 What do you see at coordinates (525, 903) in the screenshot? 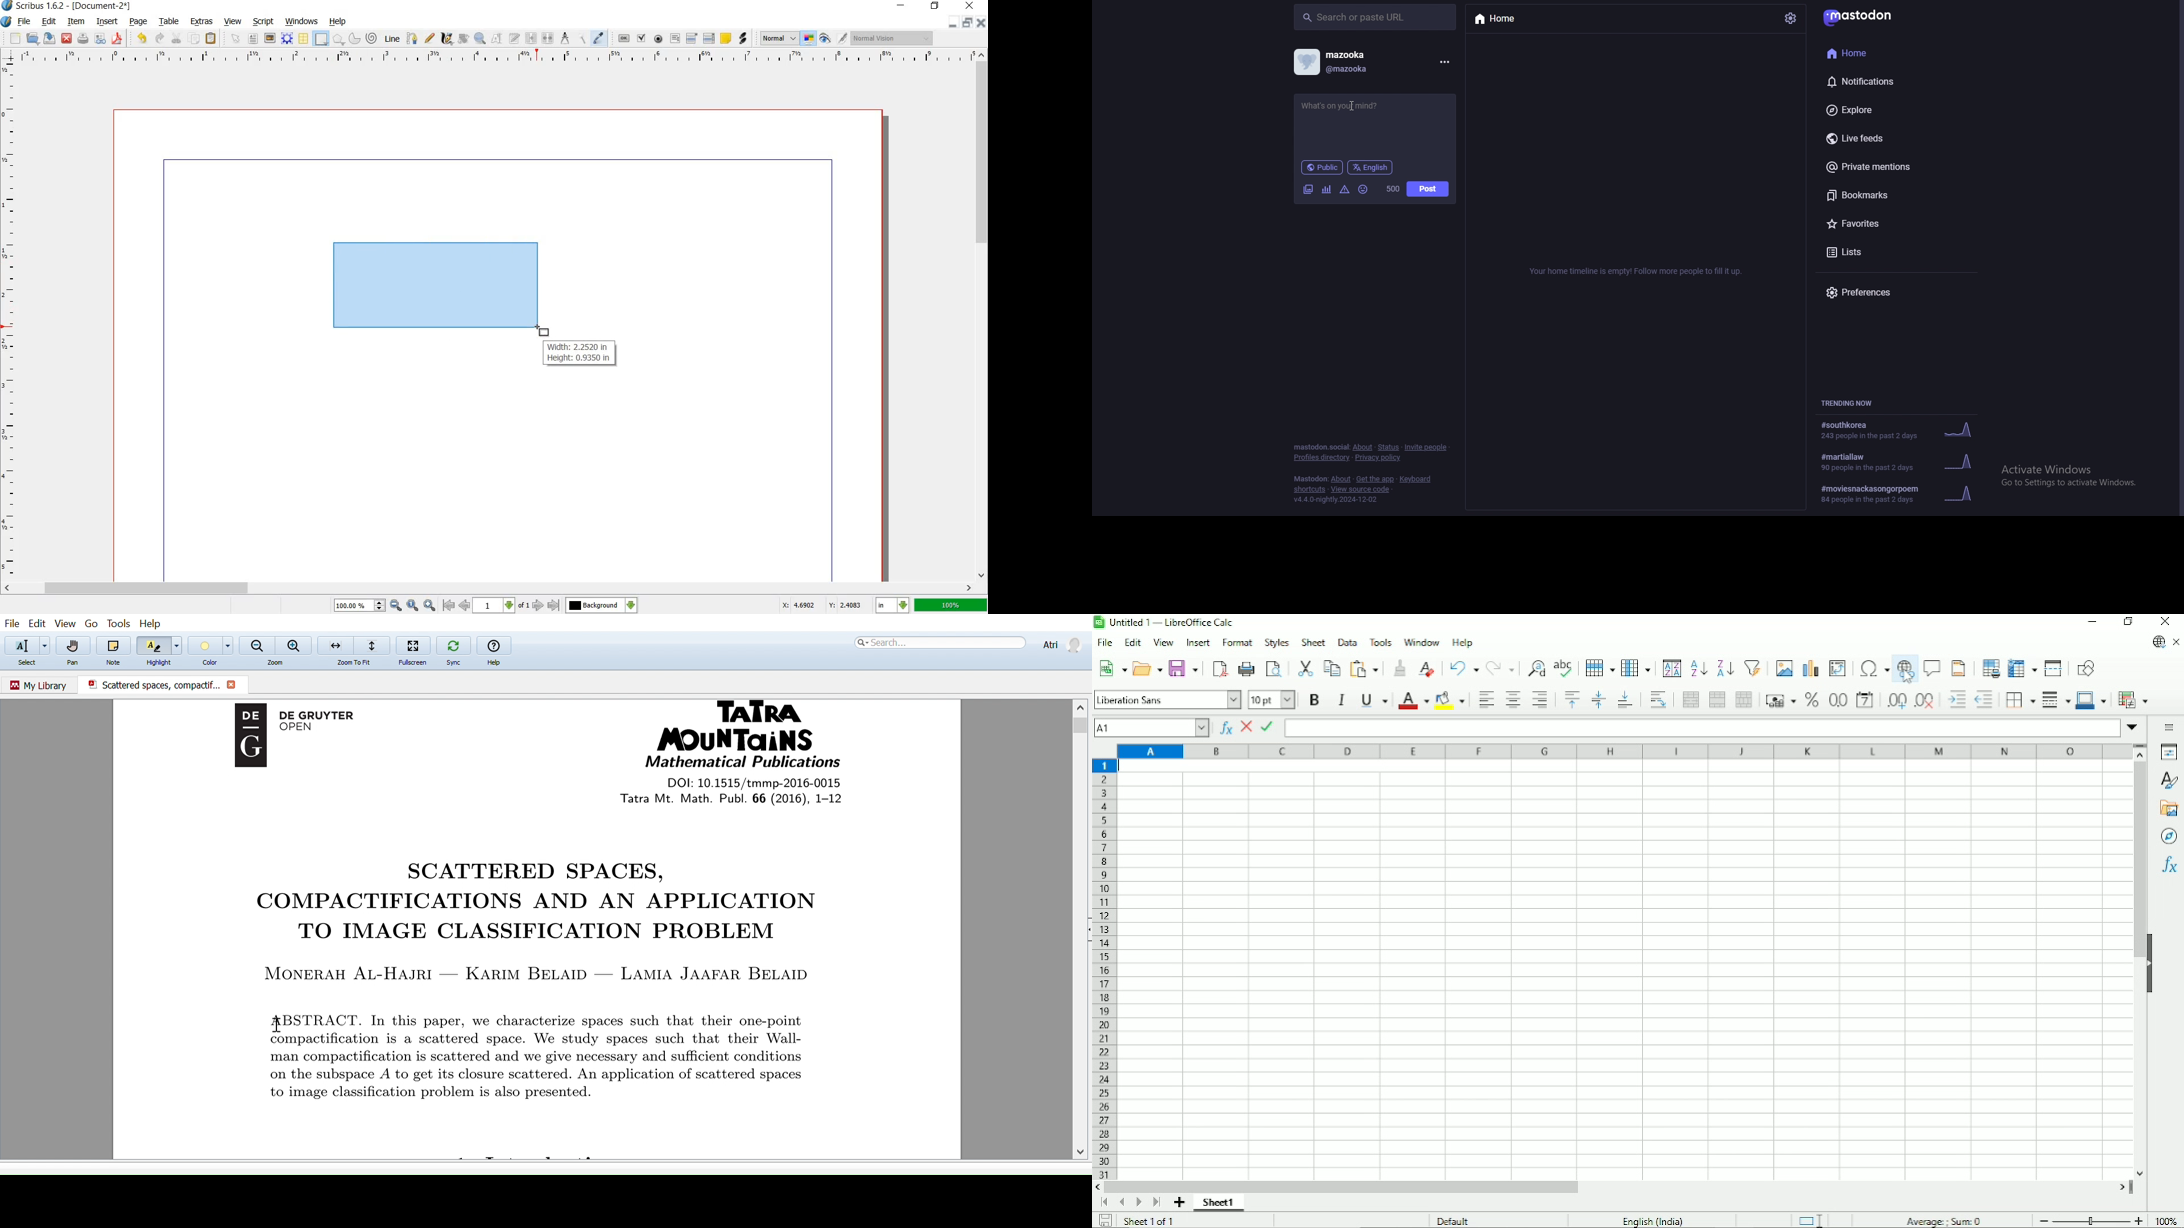
I see `COMPACTIFICATIONS AND AN APPLICATION` at bounding box center [525, 903].